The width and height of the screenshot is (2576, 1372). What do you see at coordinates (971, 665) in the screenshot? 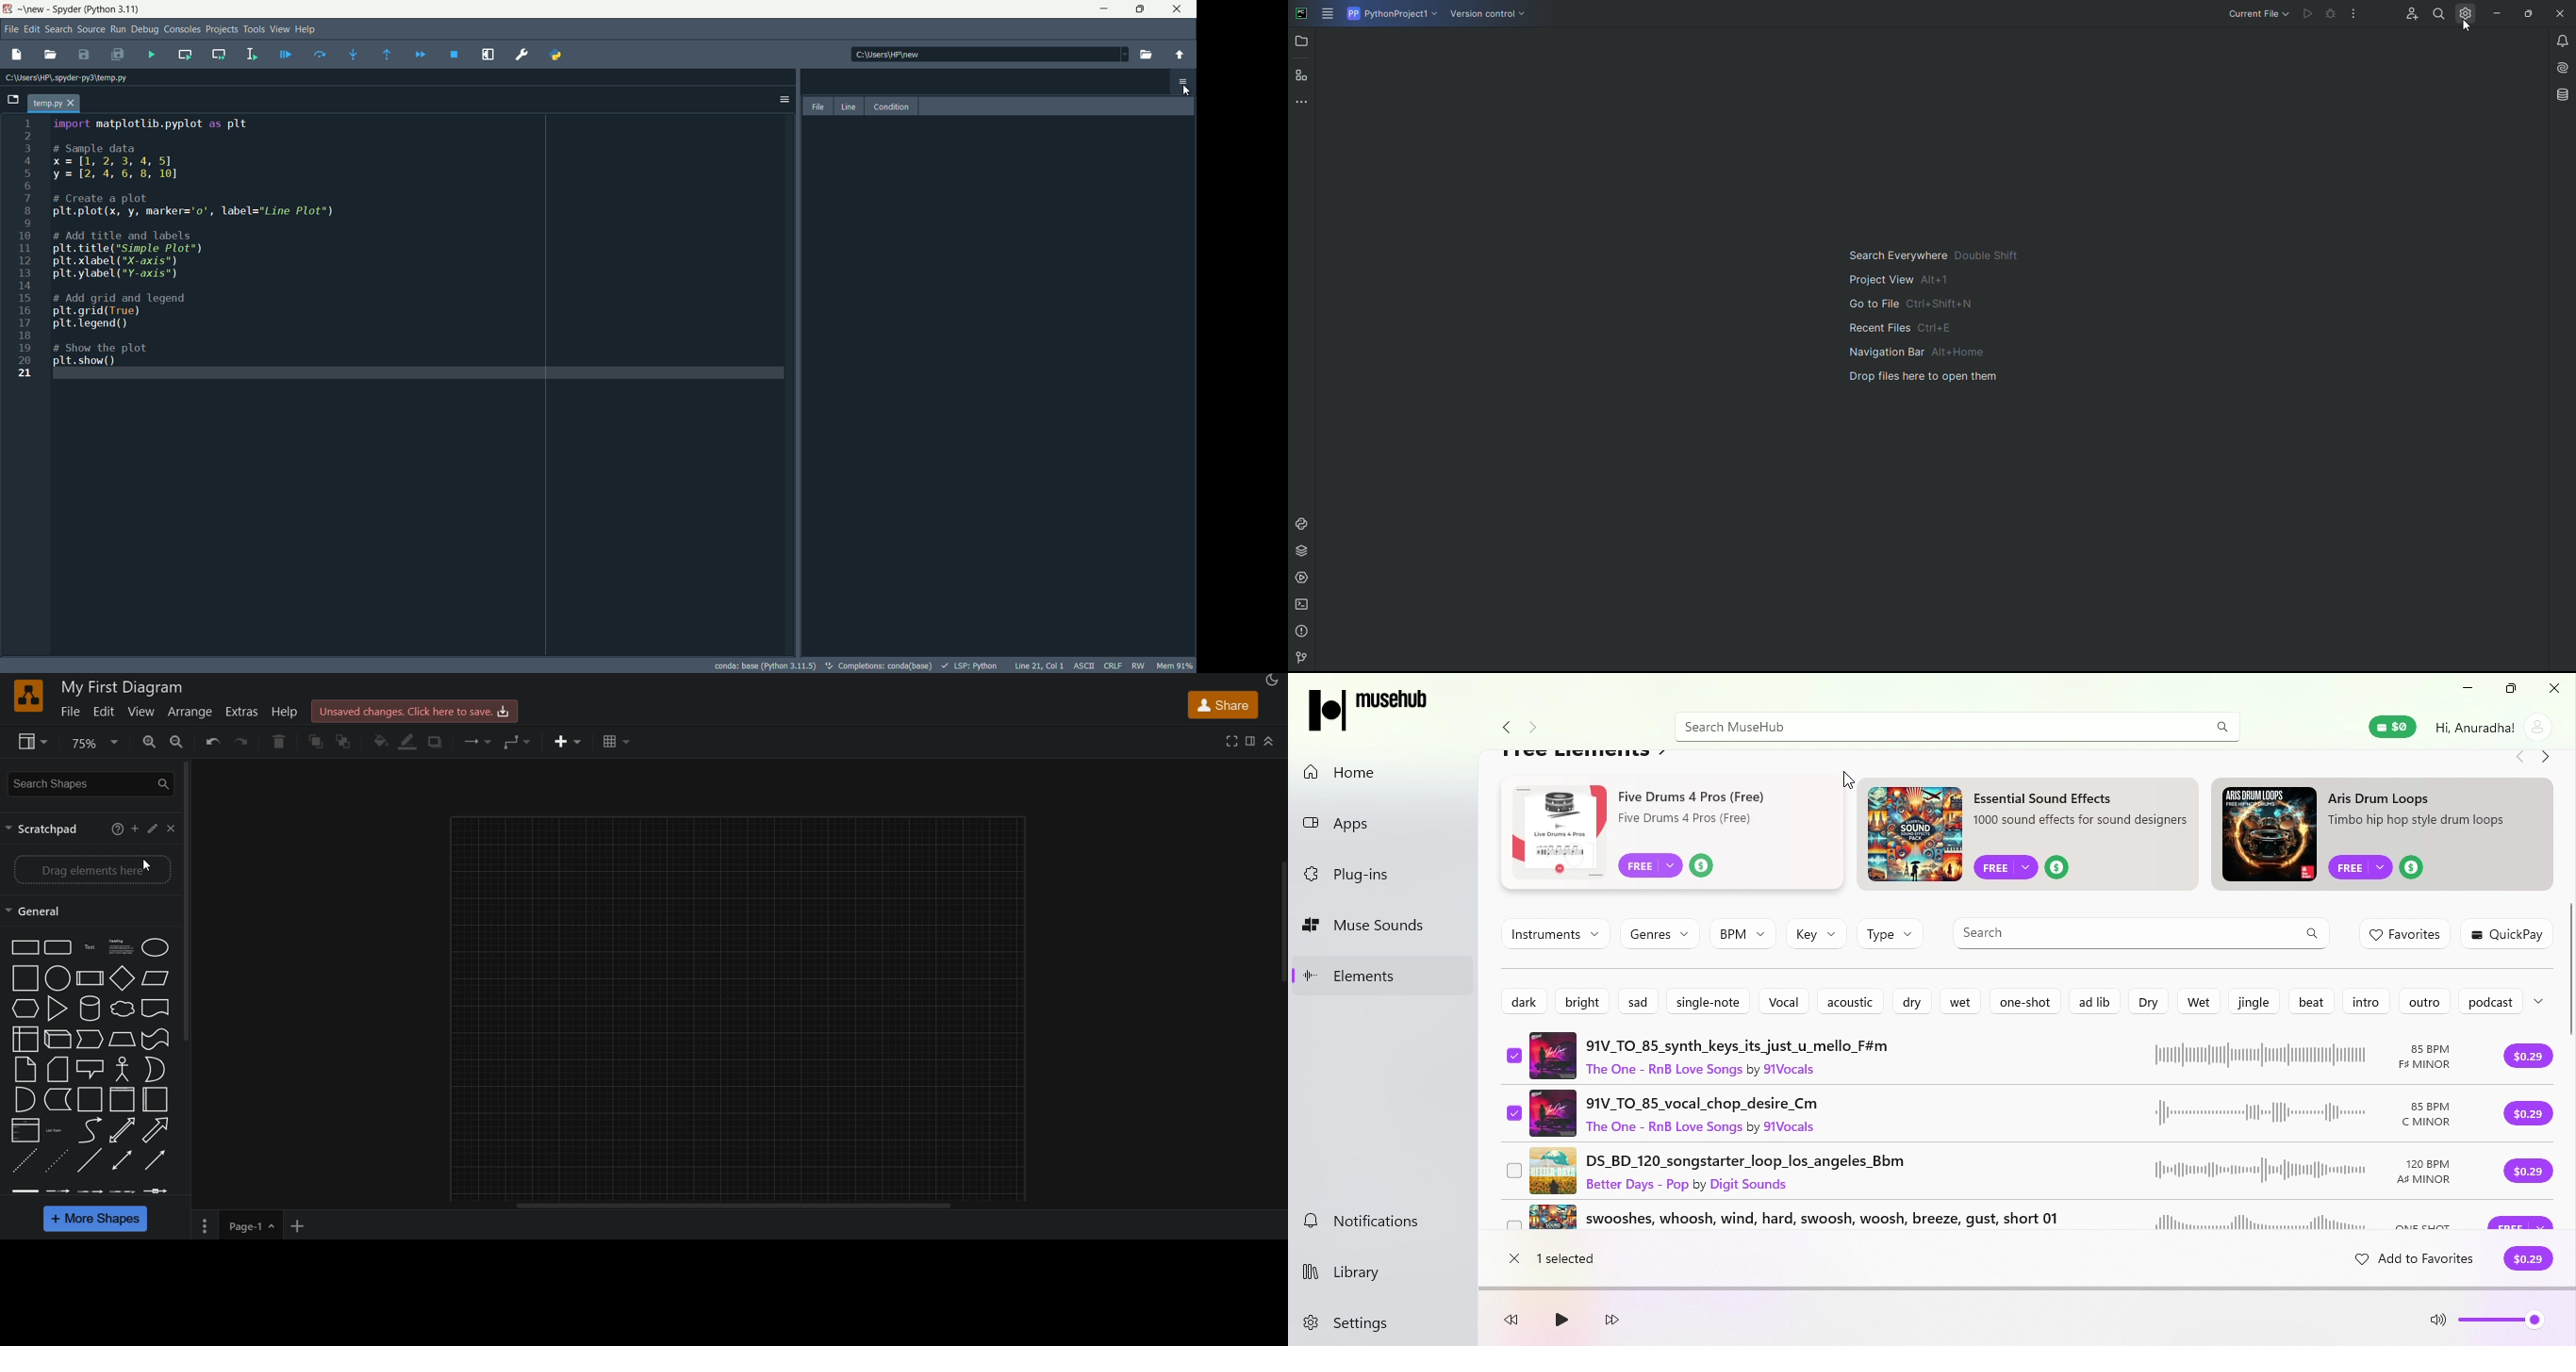
I see `lsp : python` at bounding box center [971, 665].